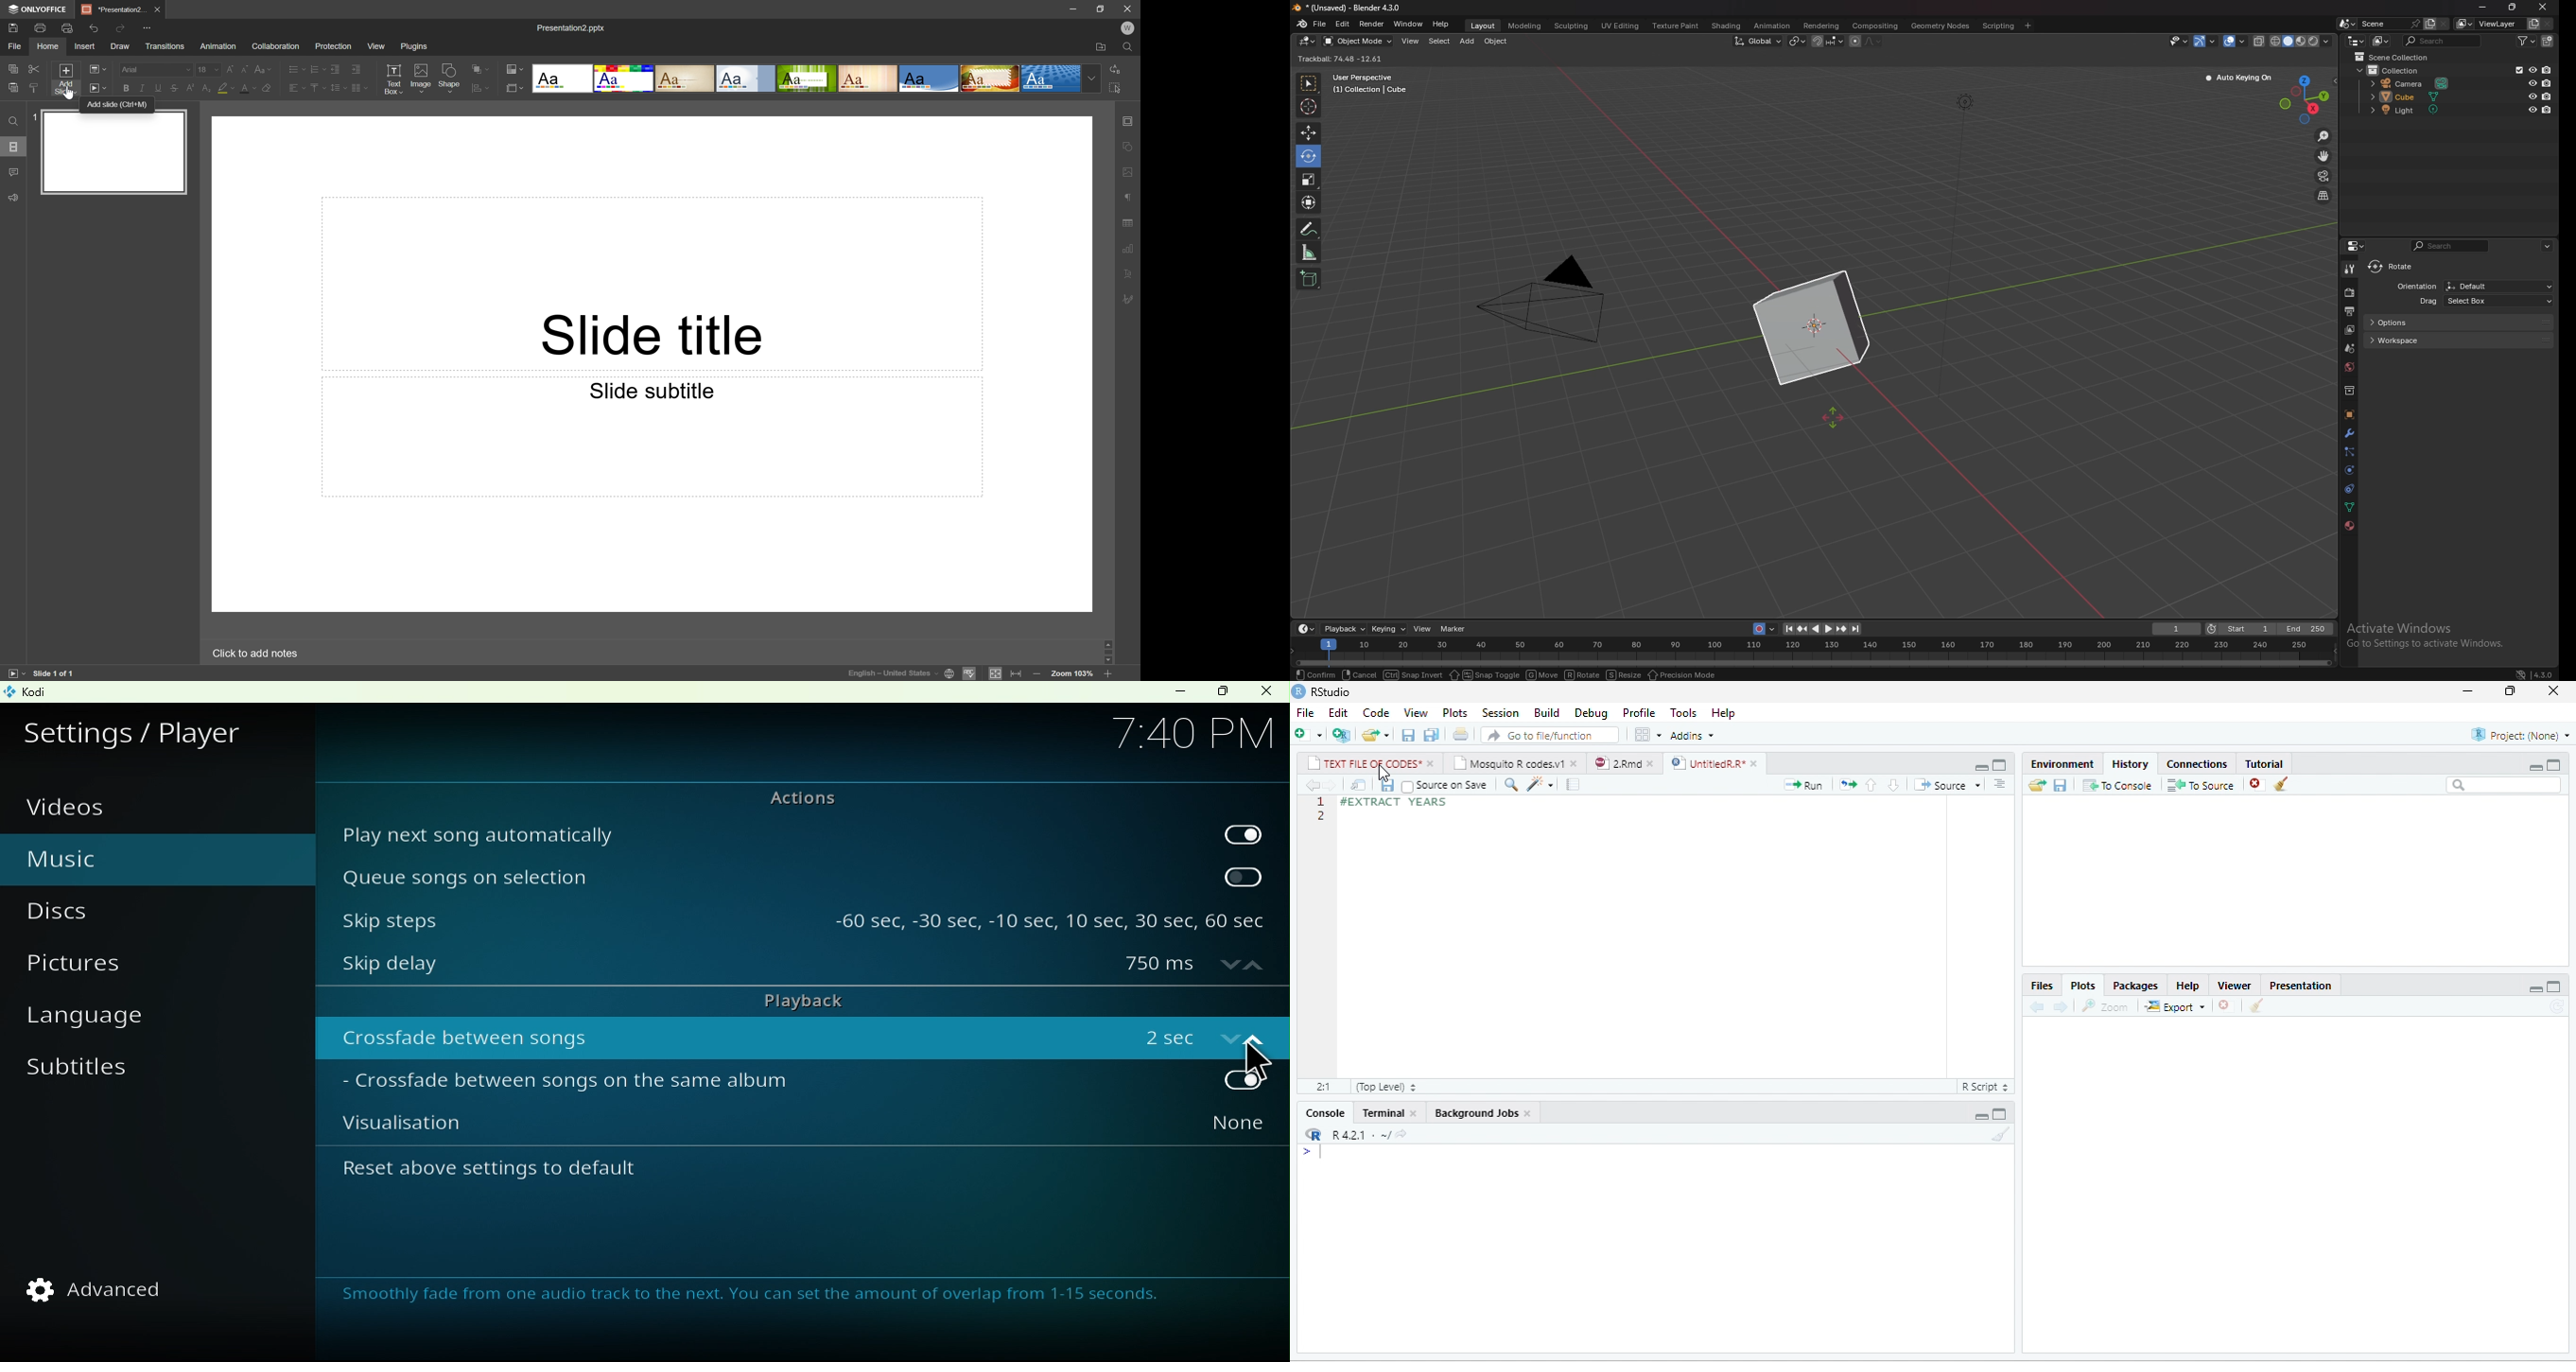 The image size is (2576, 1372). What do you see at coordinates (1445, 785) in the screenshot?
I see `Source on Save` at bounding box center [1445, 785].